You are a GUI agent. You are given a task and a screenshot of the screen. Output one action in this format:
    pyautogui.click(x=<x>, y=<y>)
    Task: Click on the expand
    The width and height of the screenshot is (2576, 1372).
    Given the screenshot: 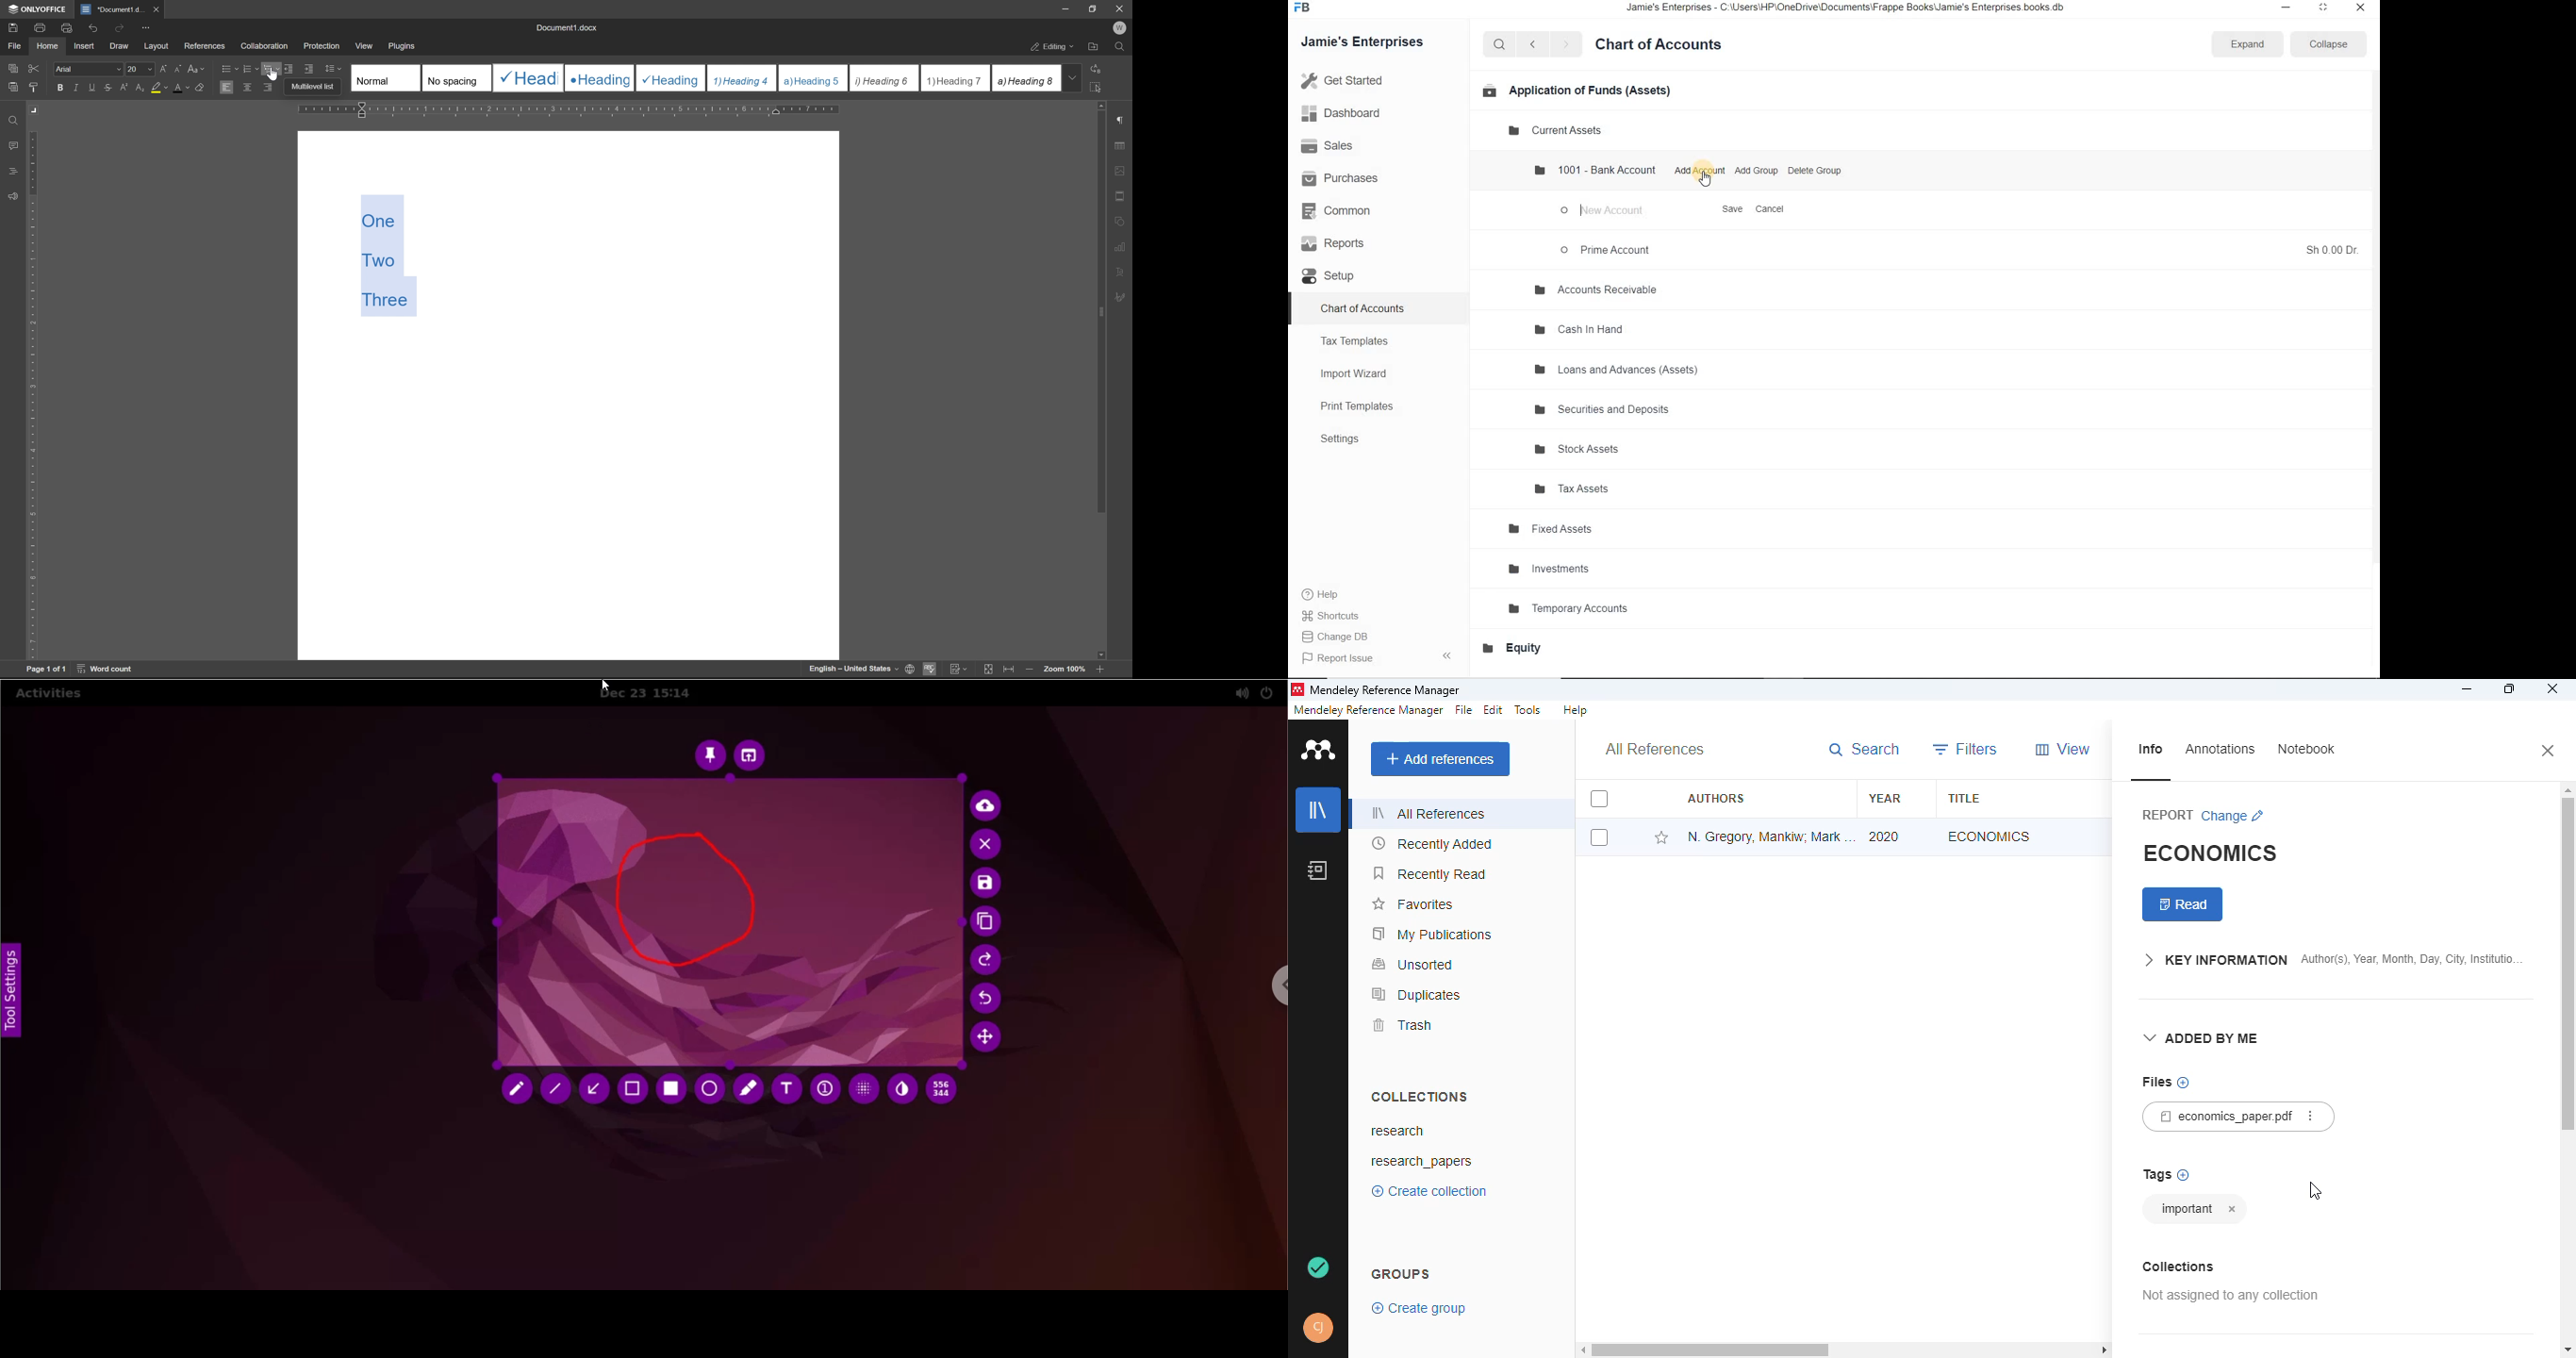 What is the action you would take?
    pyautogui.click(x=2247, y=45)
    